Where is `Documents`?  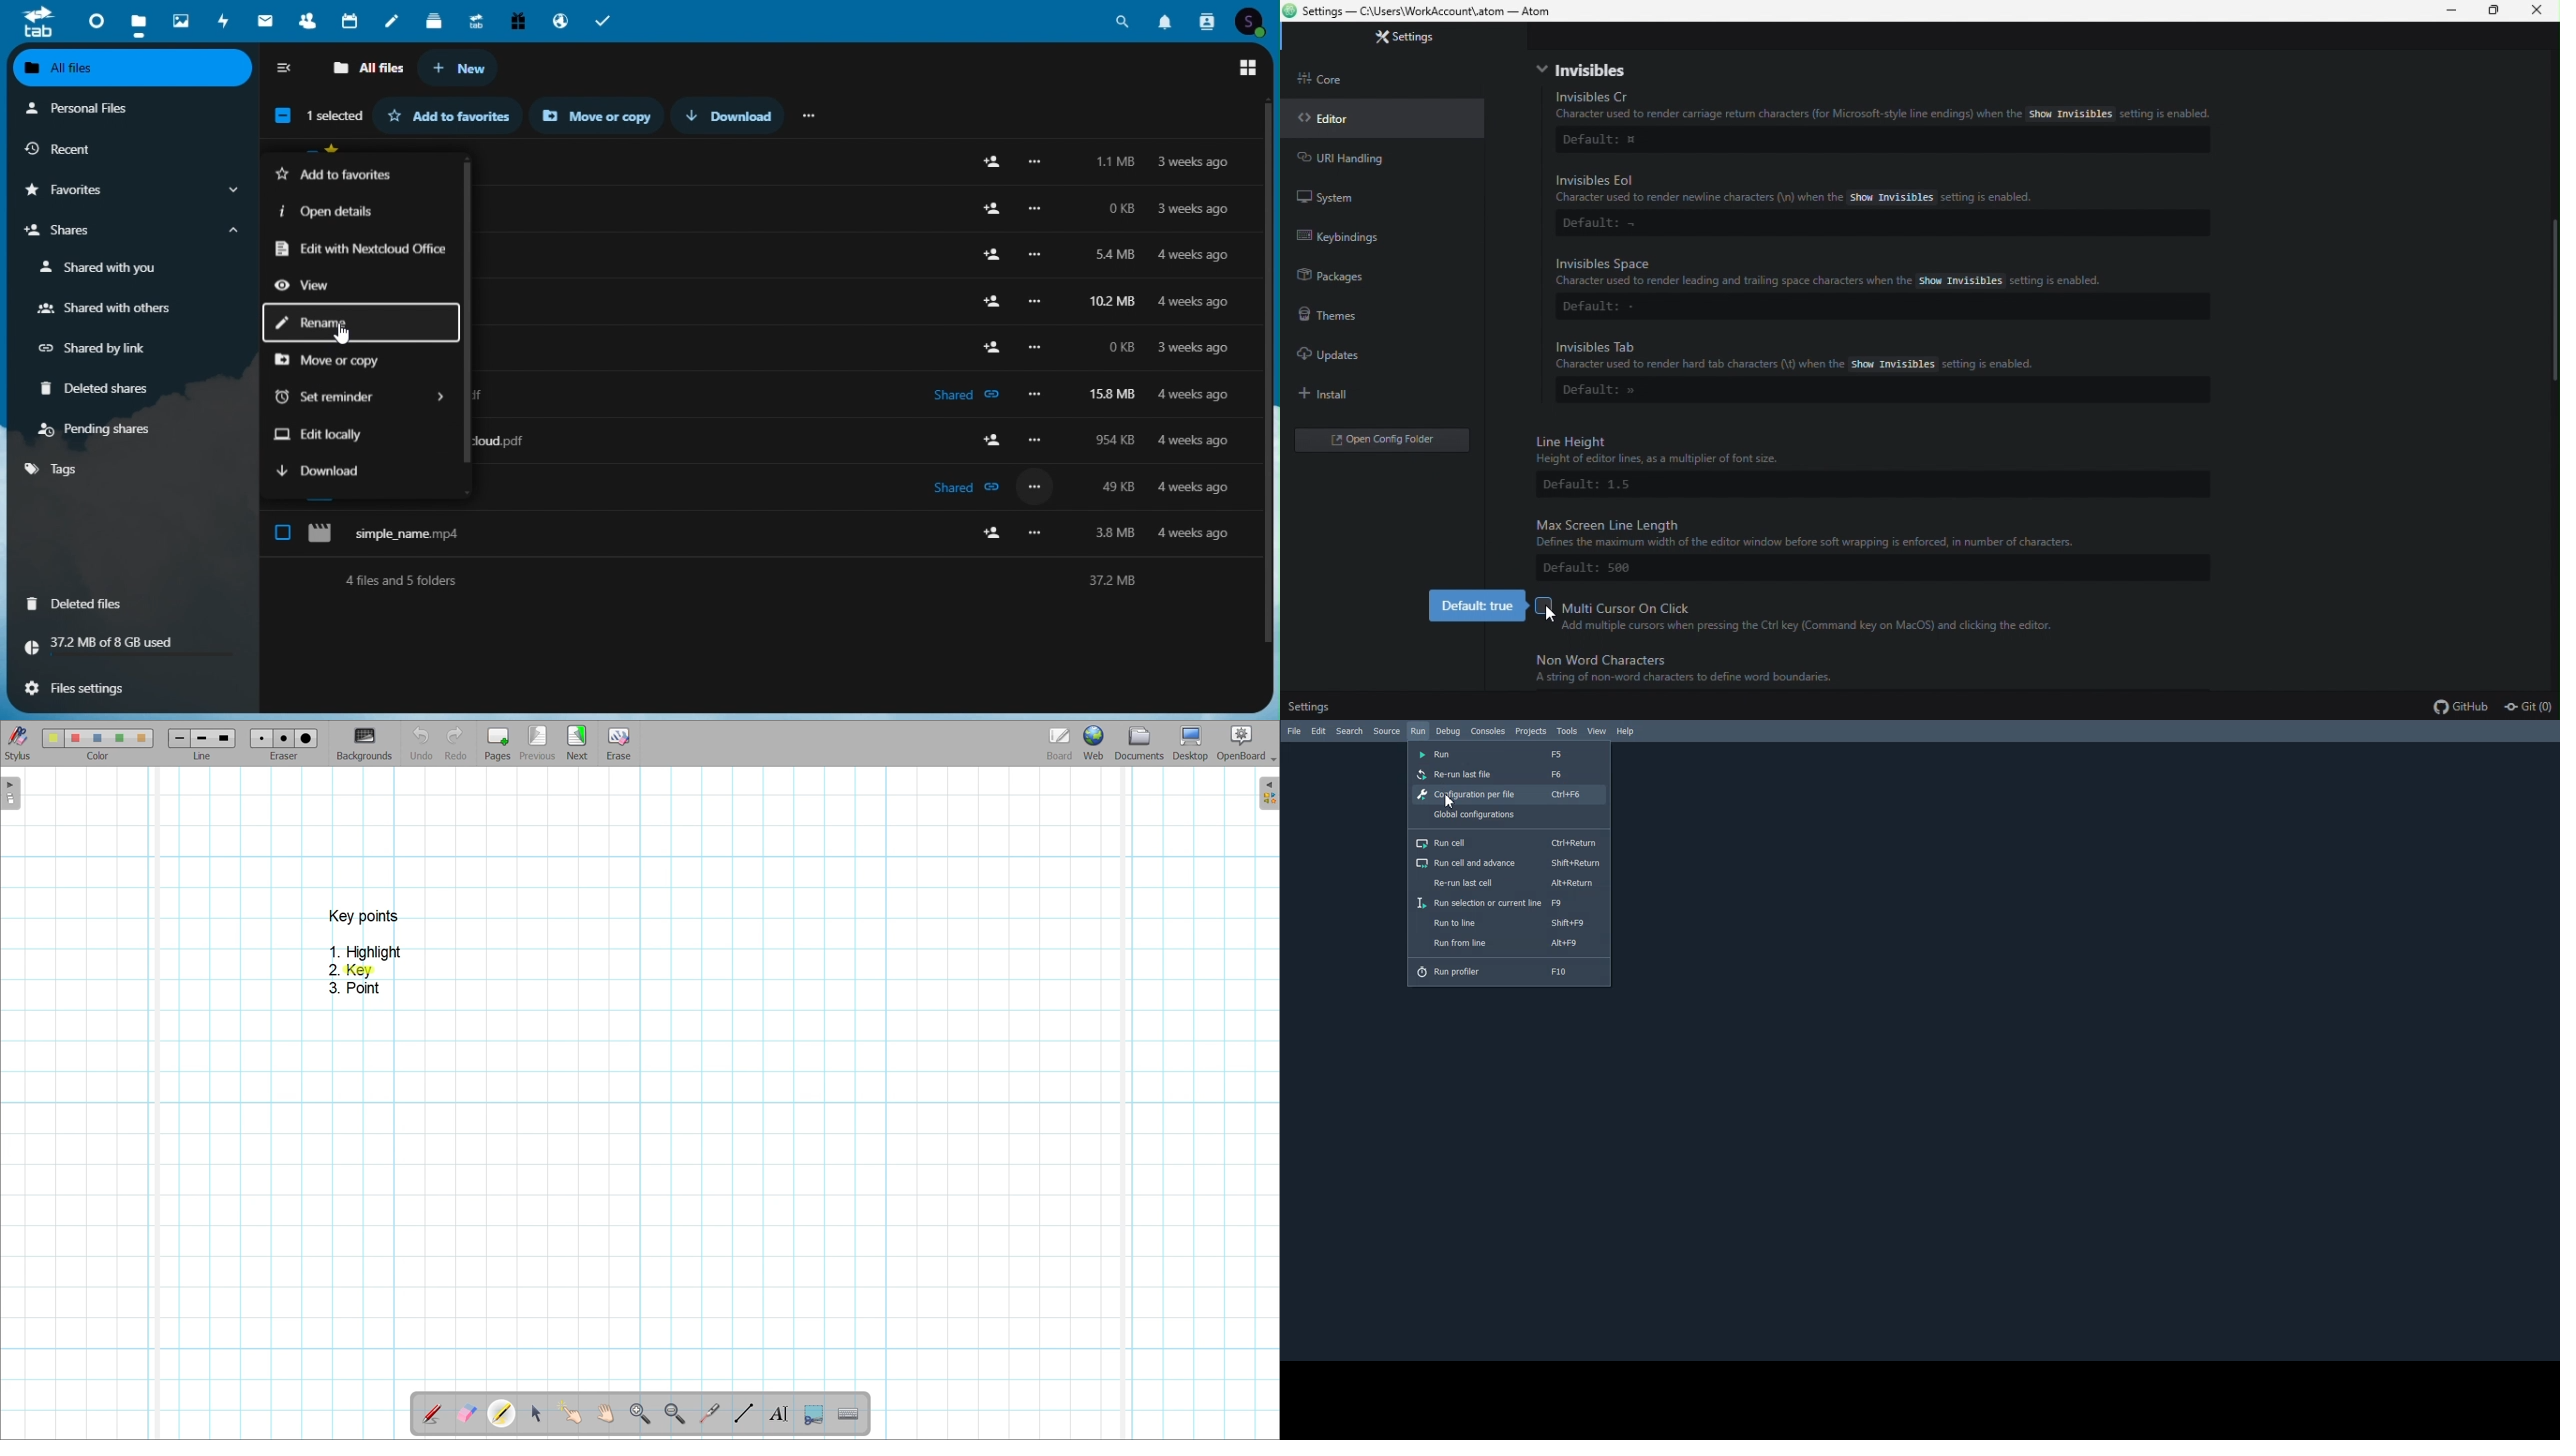
Documents is located at coordinates (1139, 743).